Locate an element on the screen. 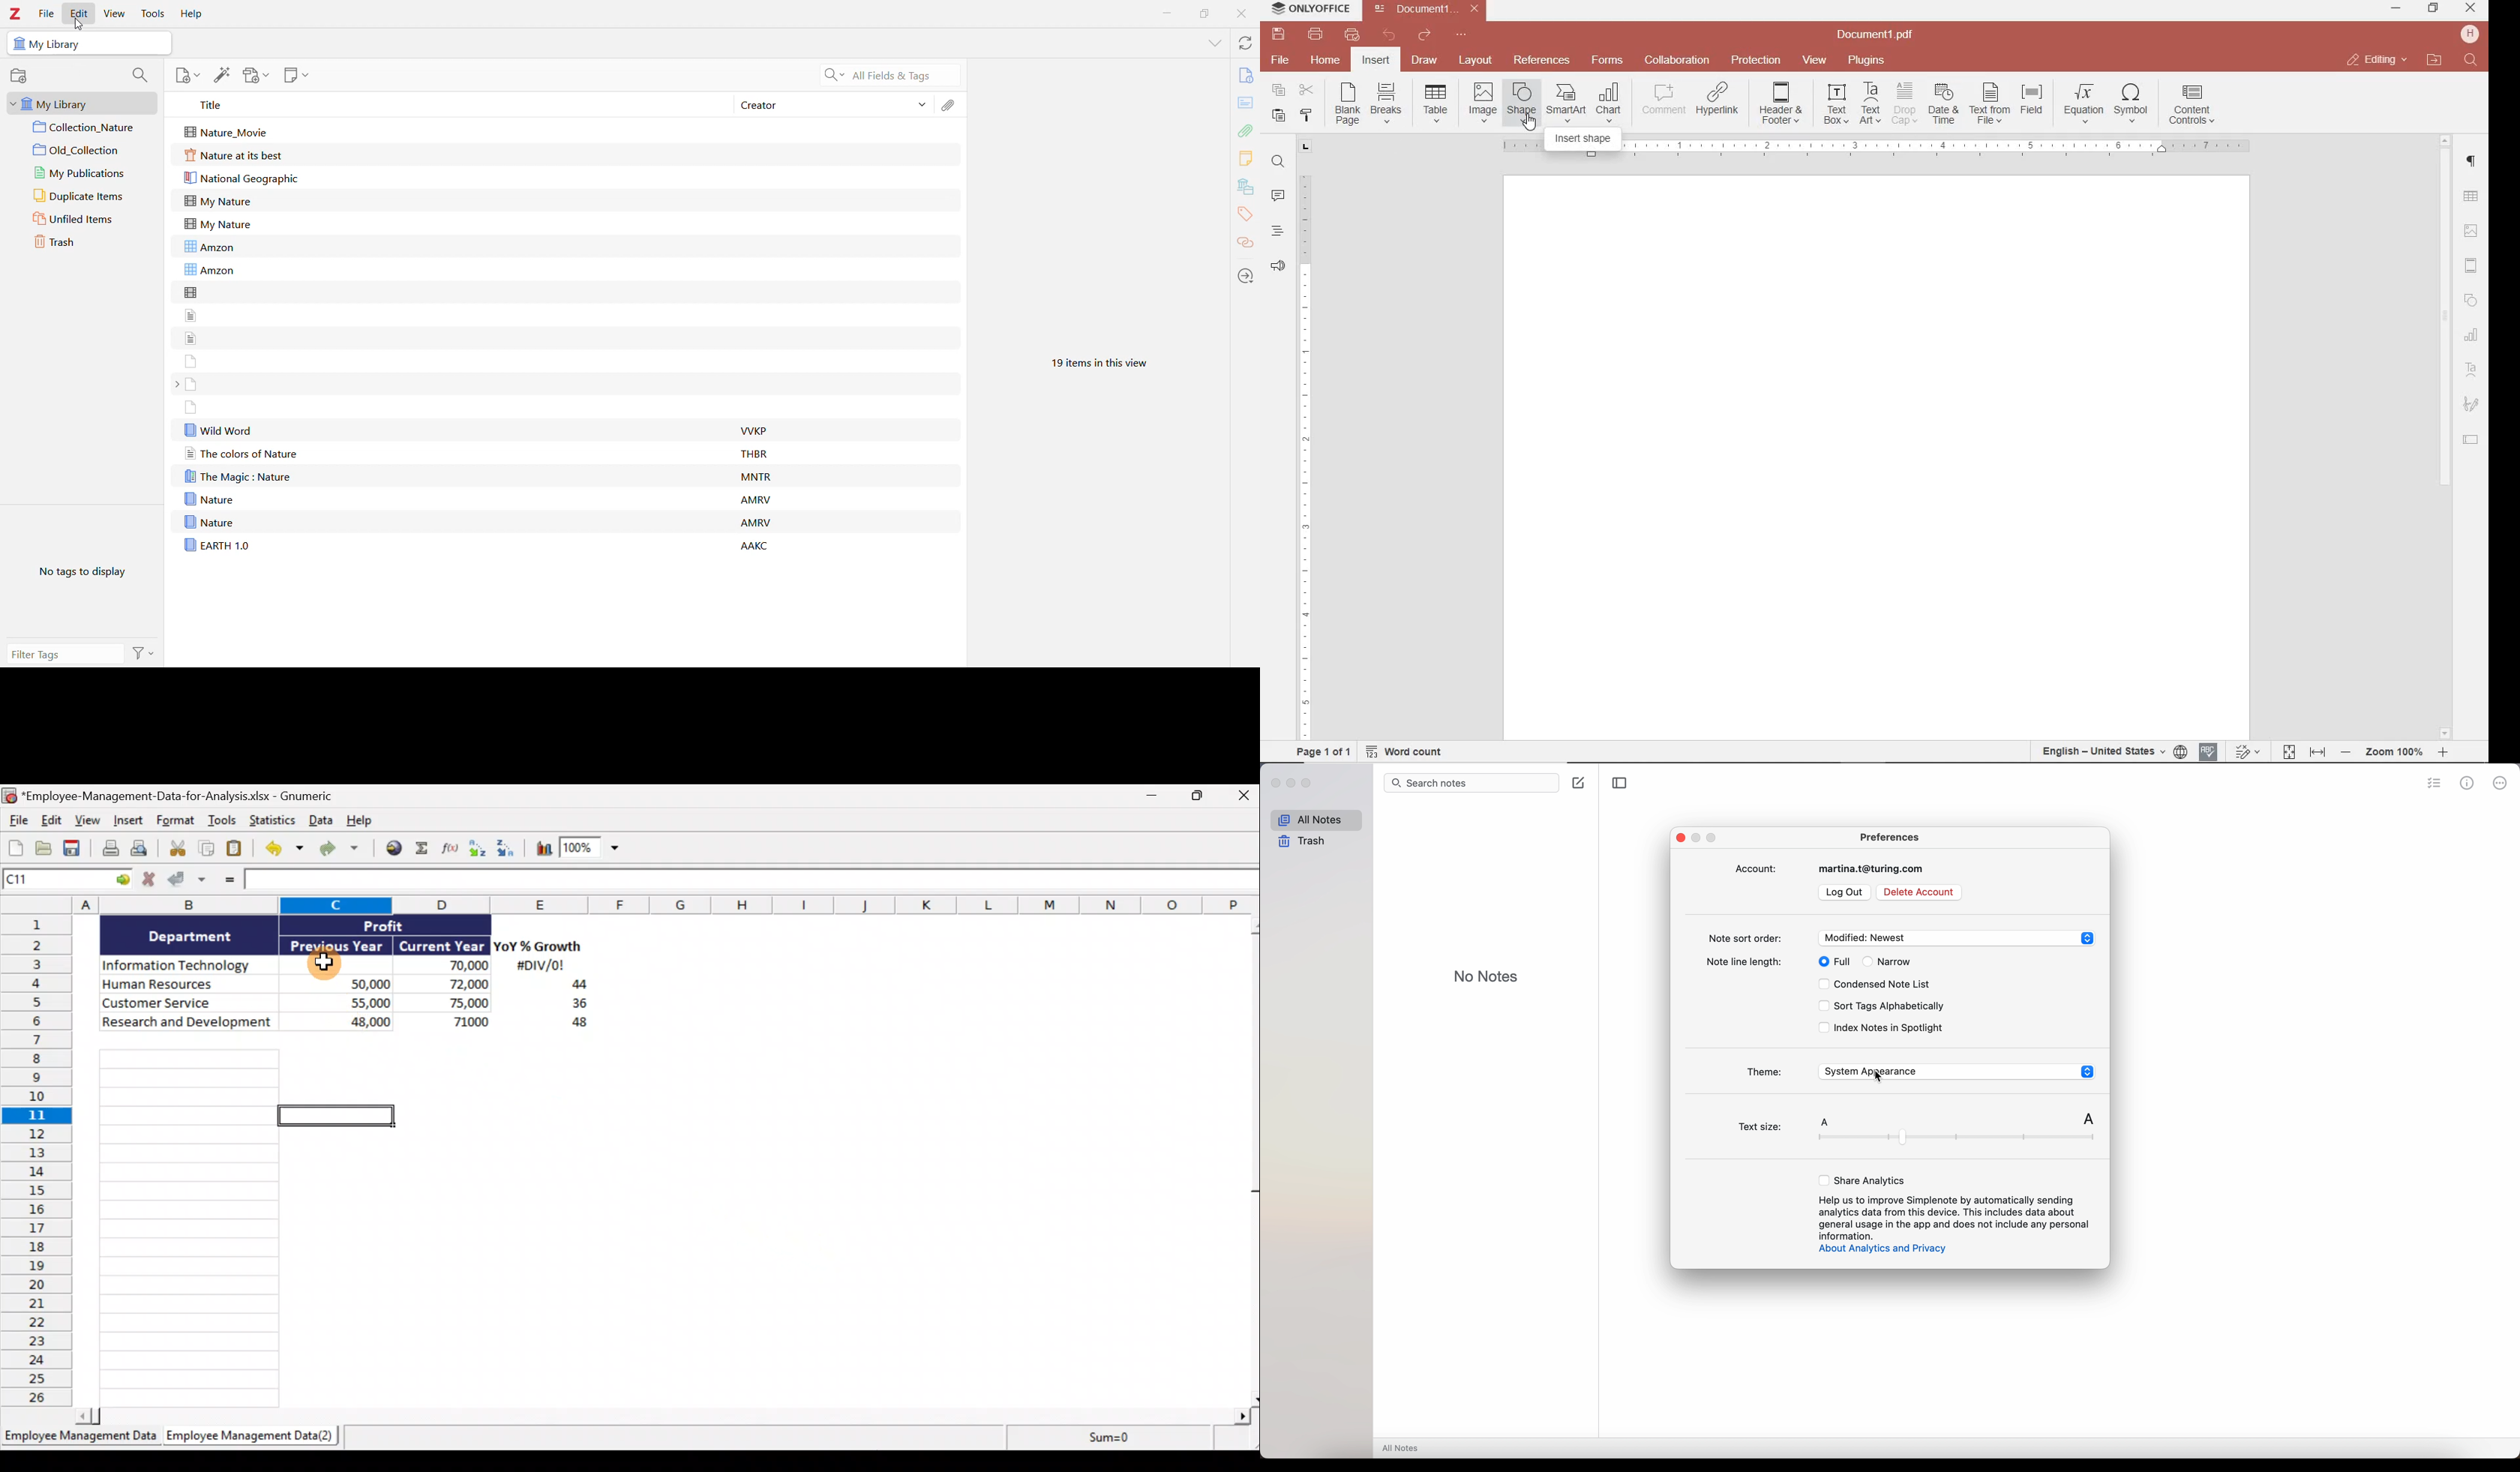  Current Year is located at coordinates (440, 946).